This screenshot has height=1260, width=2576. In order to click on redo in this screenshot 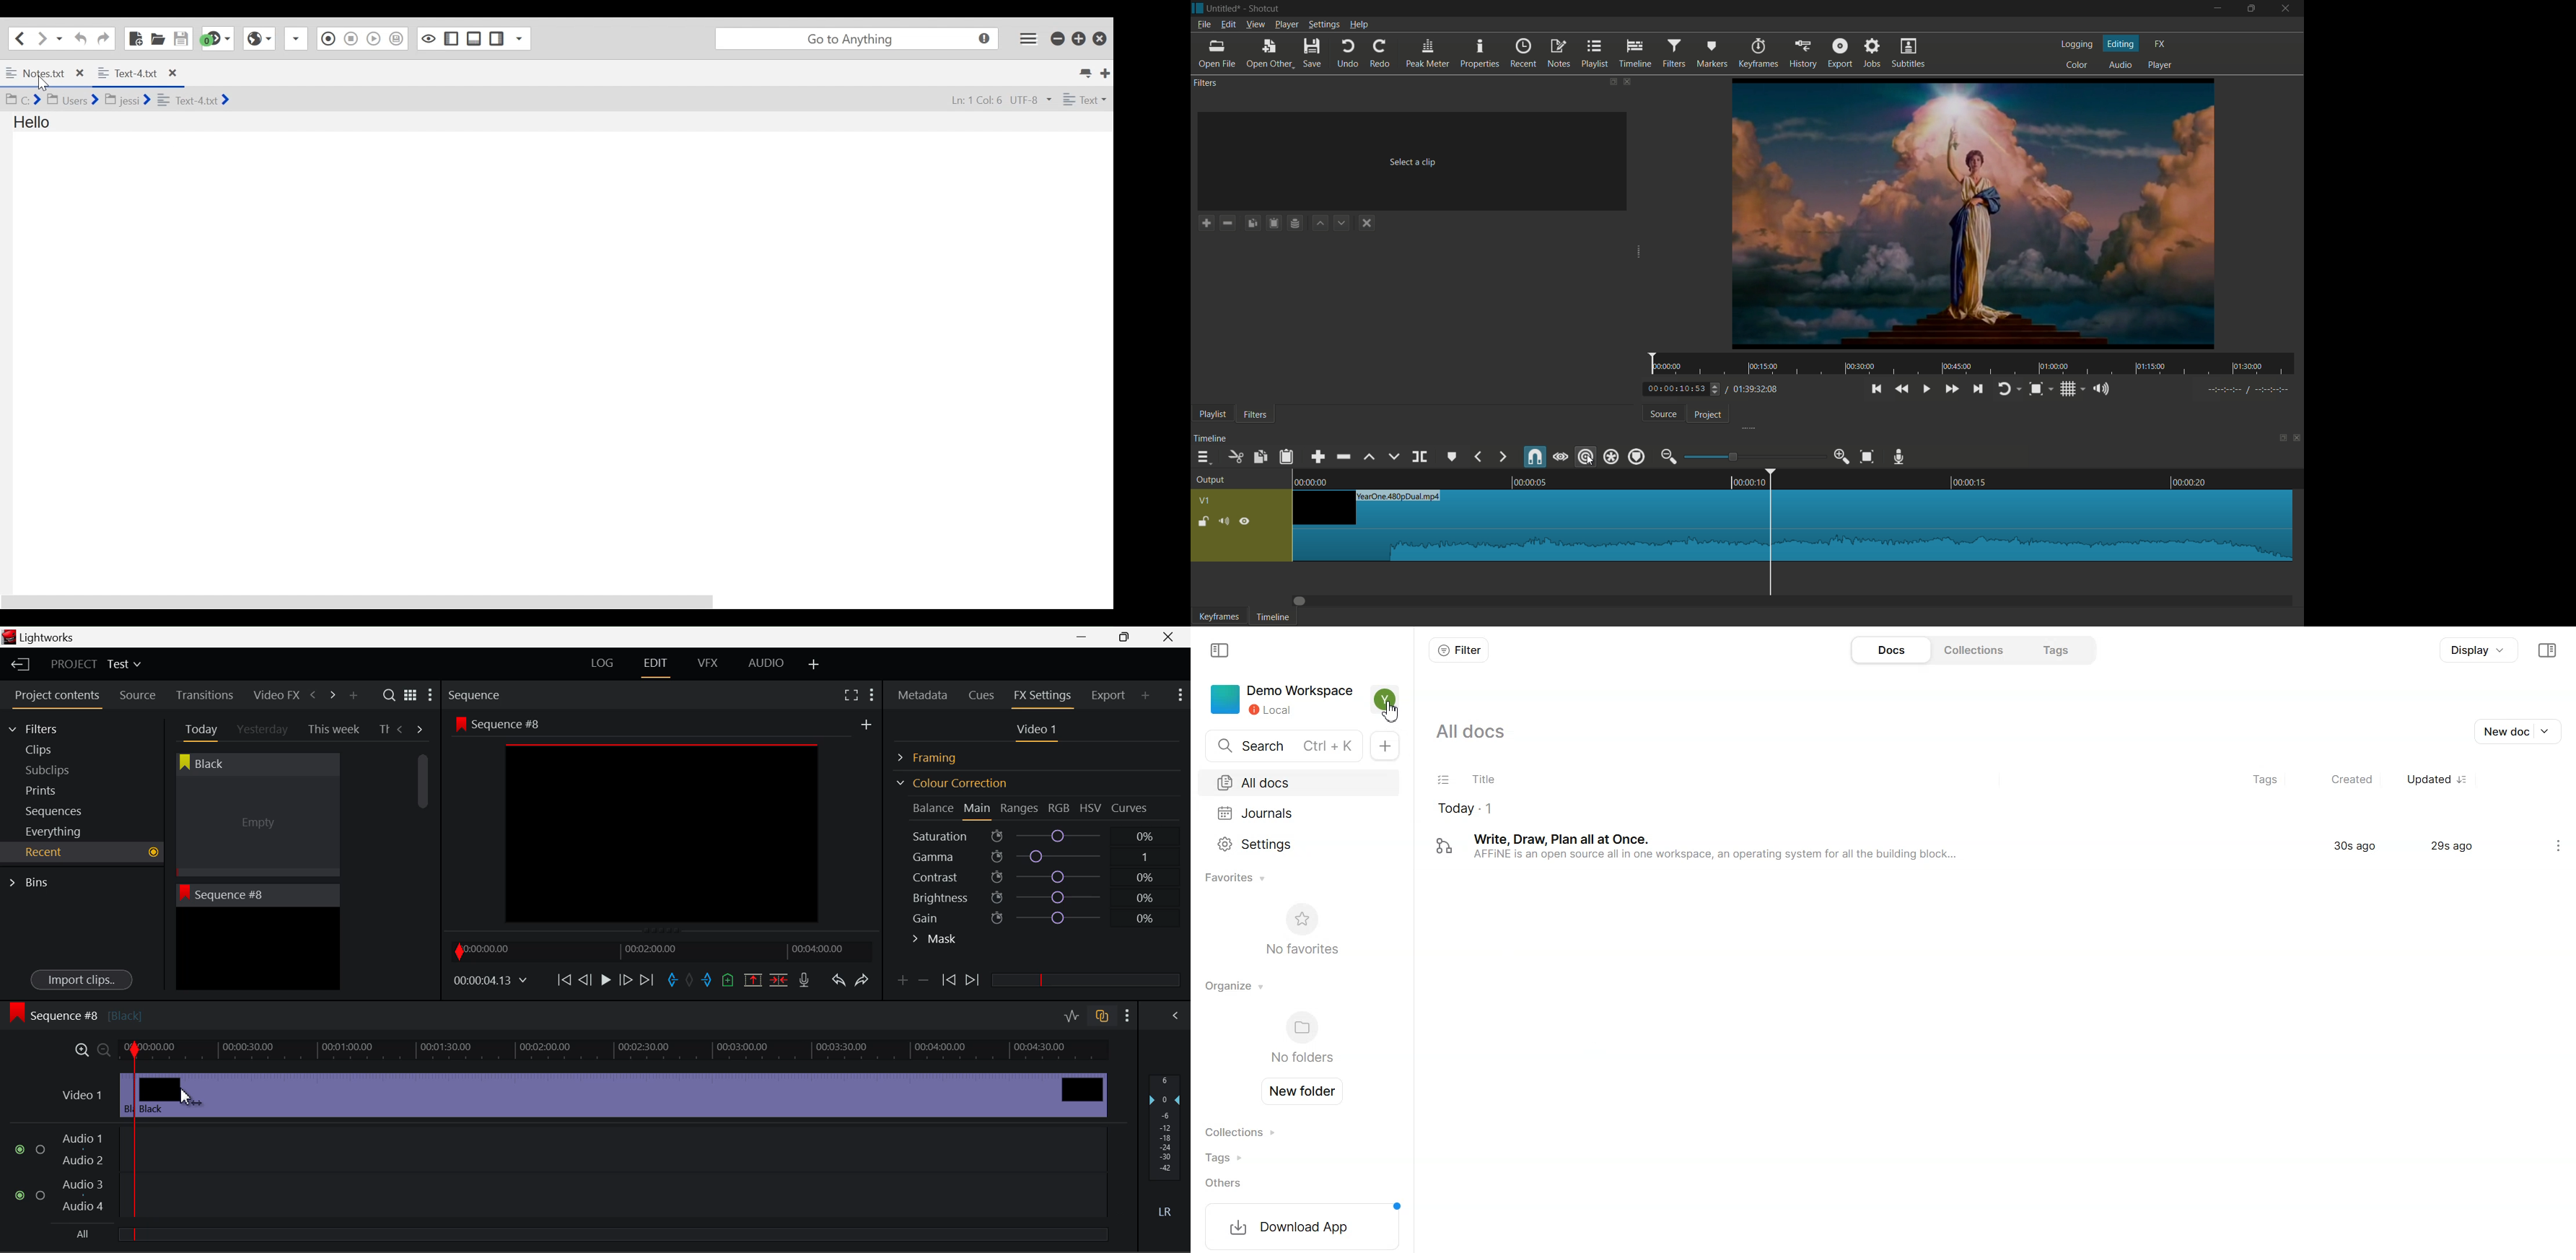, I will do `click(1380, 53)`.